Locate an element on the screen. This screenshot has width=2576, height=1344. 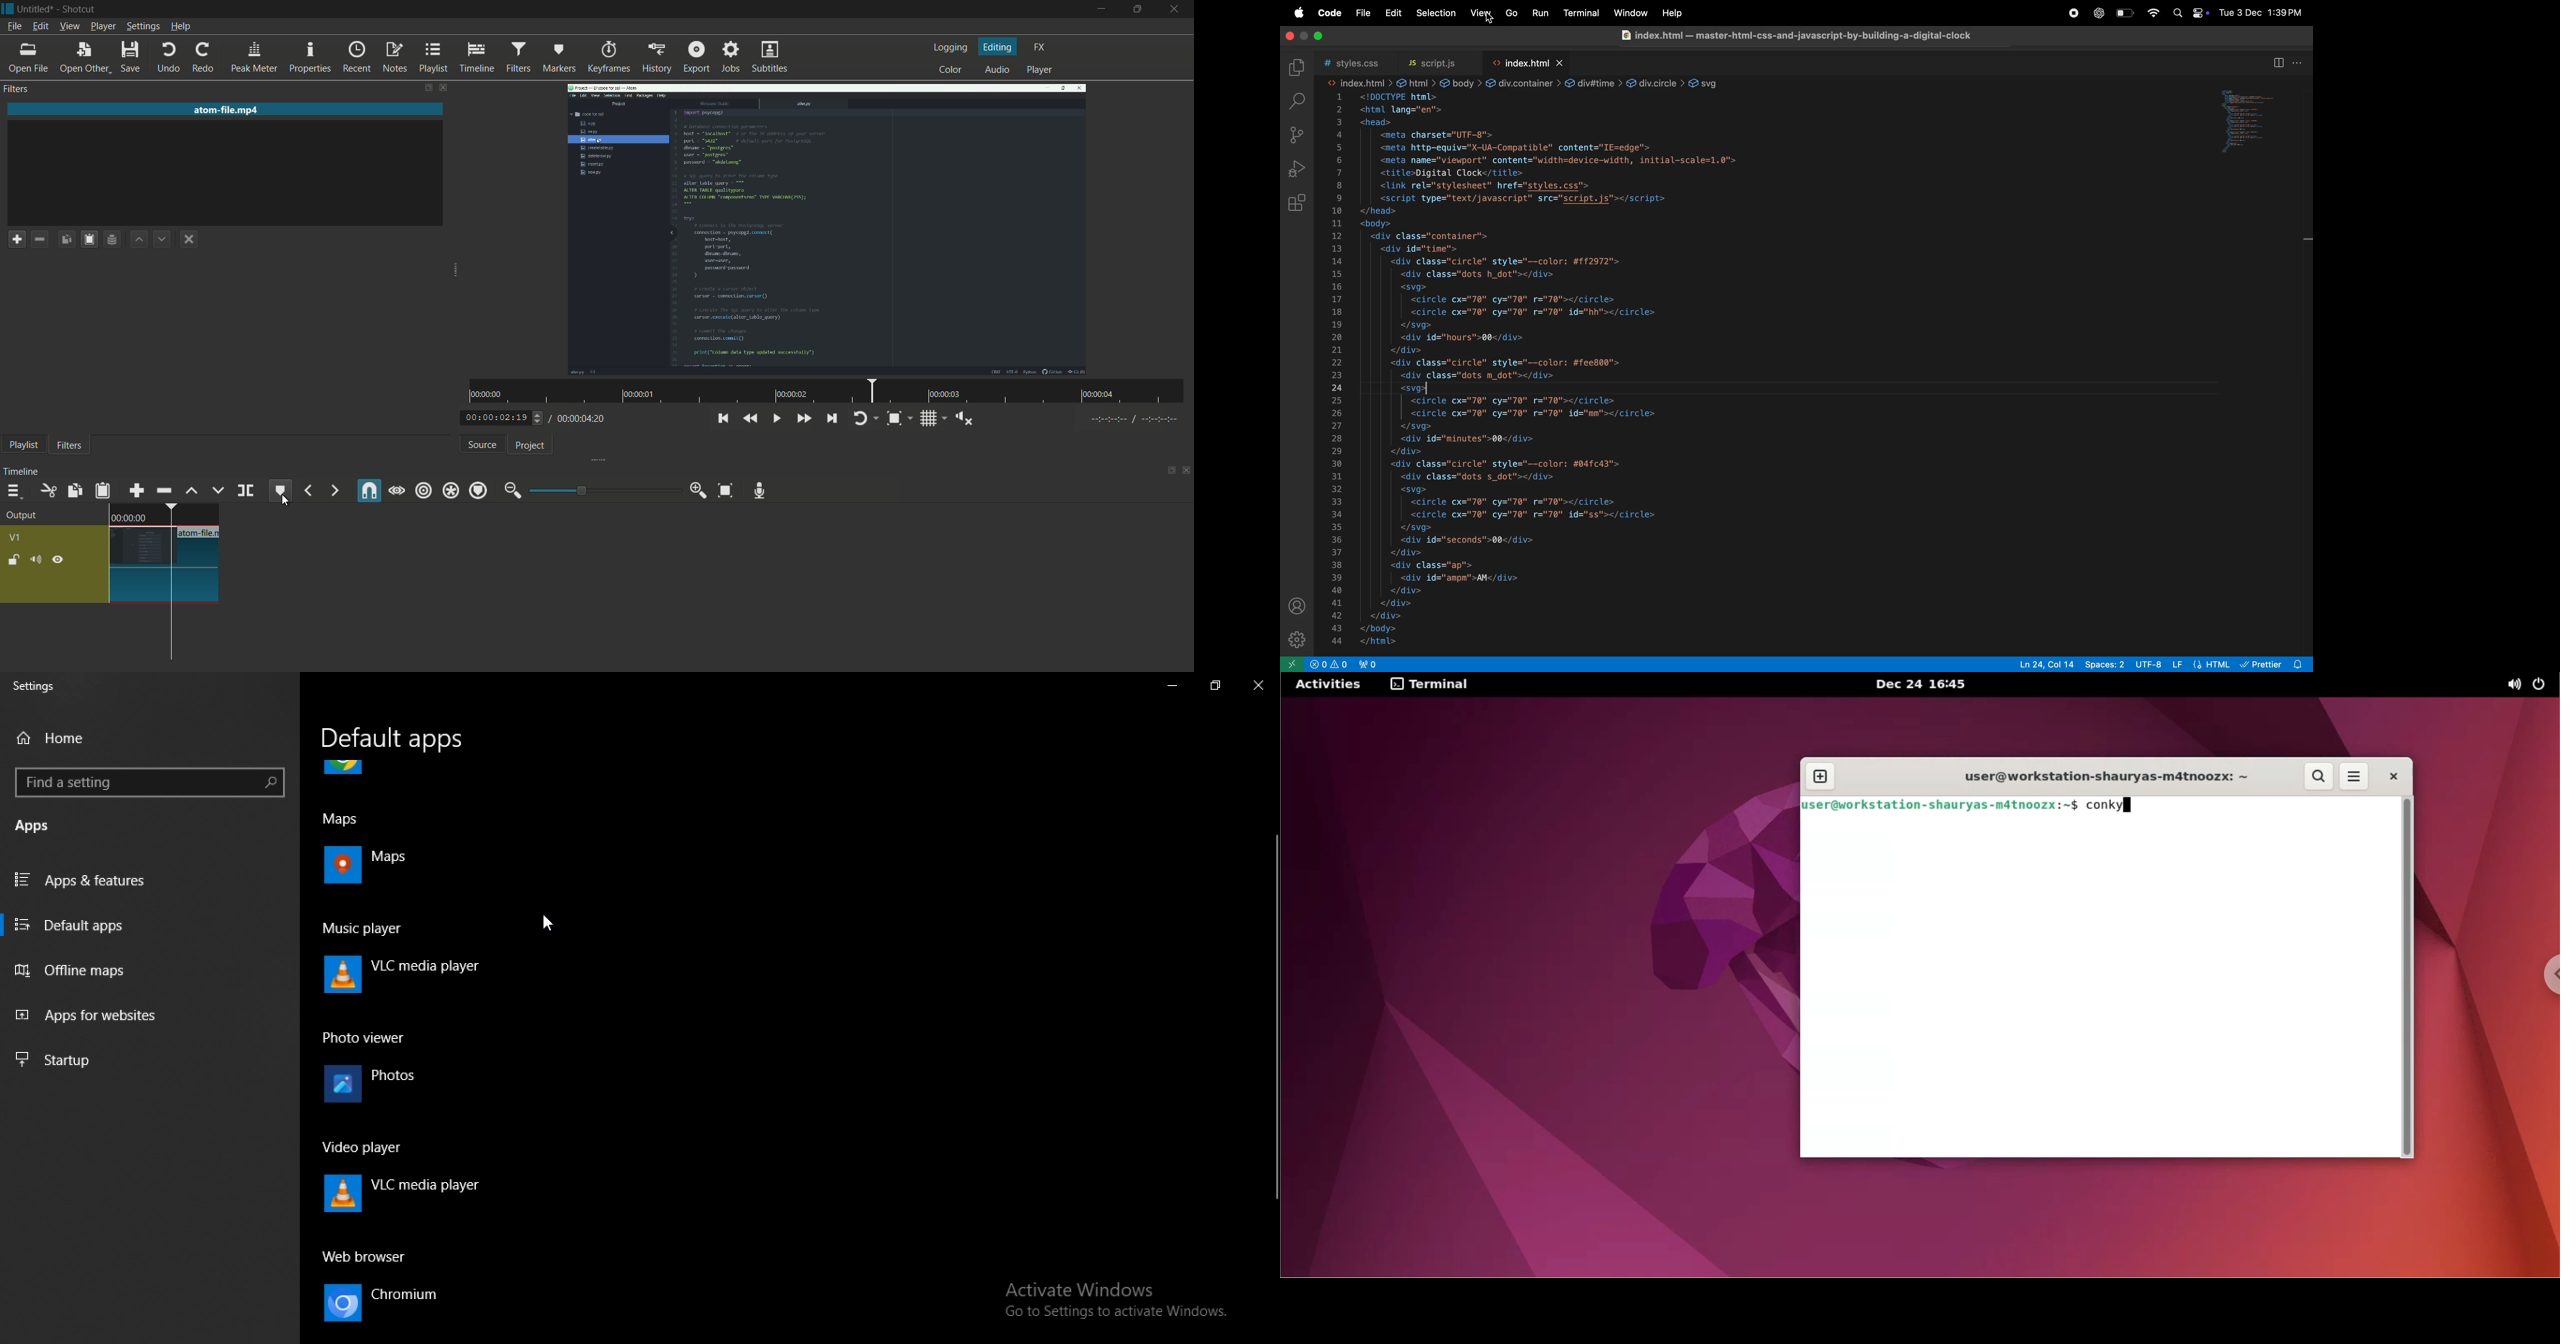
timeline menu is located at coordinates (13, 492).